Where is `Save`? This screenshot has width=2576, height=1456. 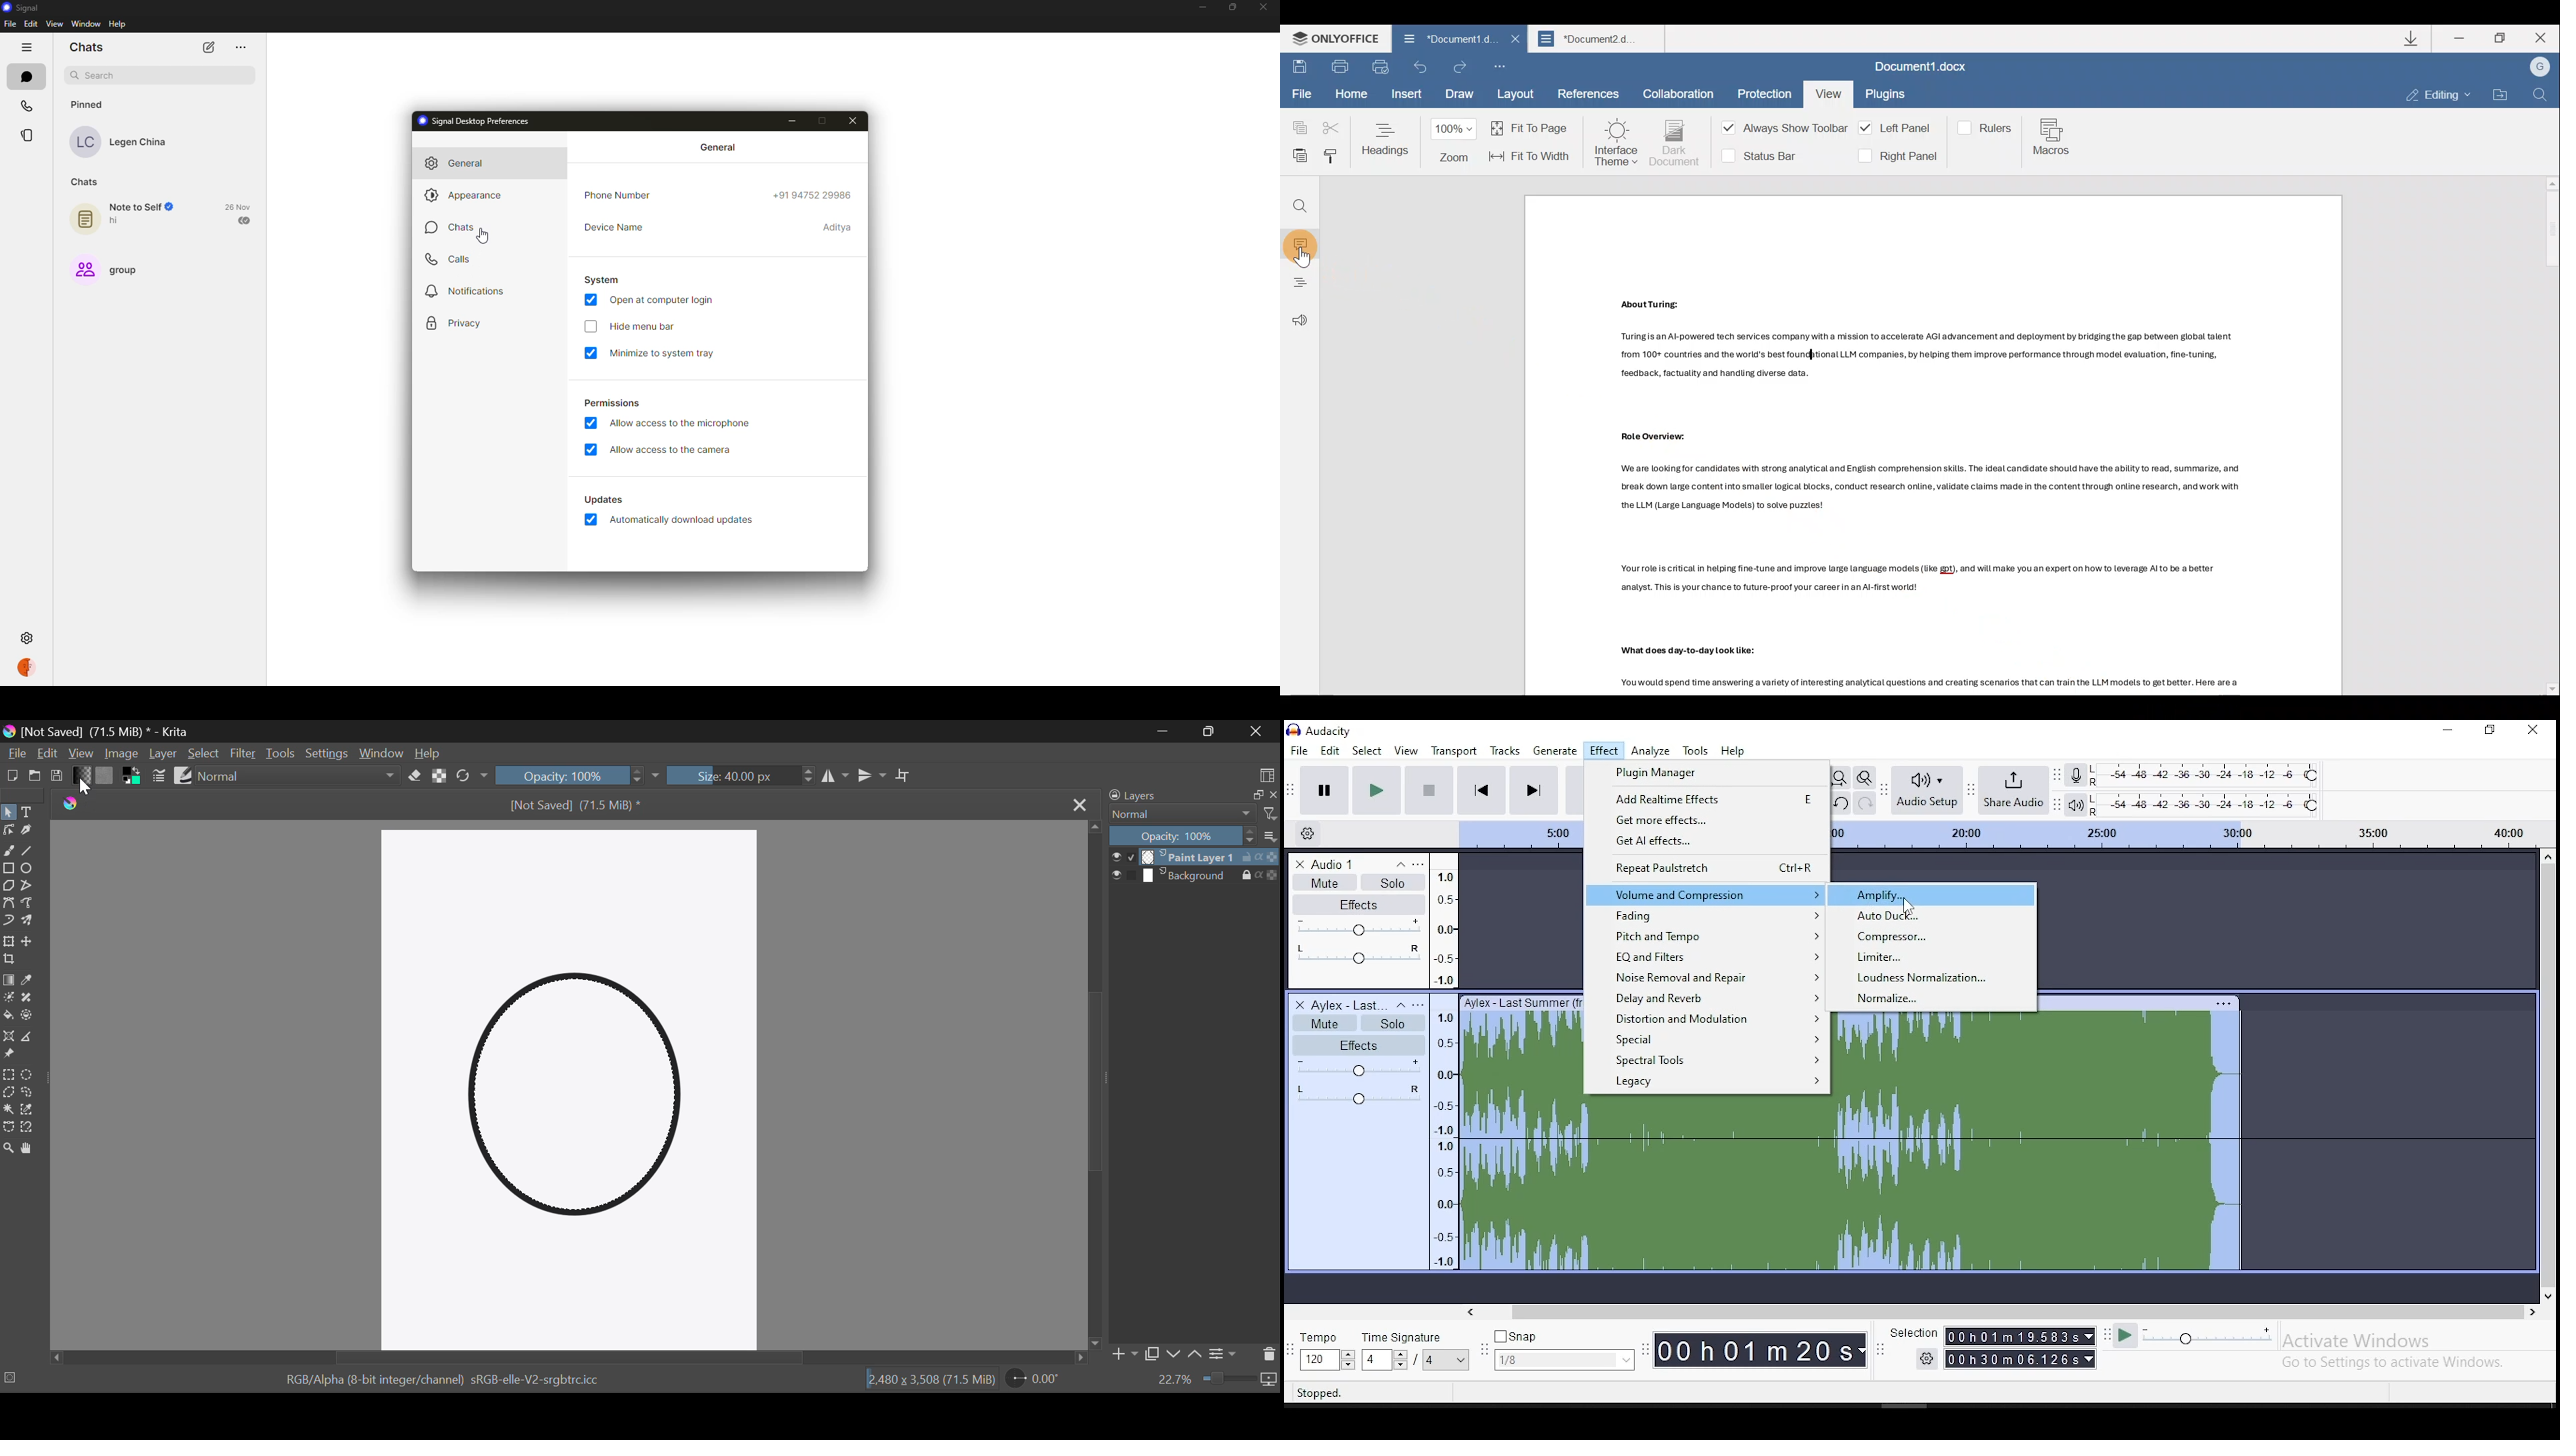 Save is located at coordinates (1300, 68).